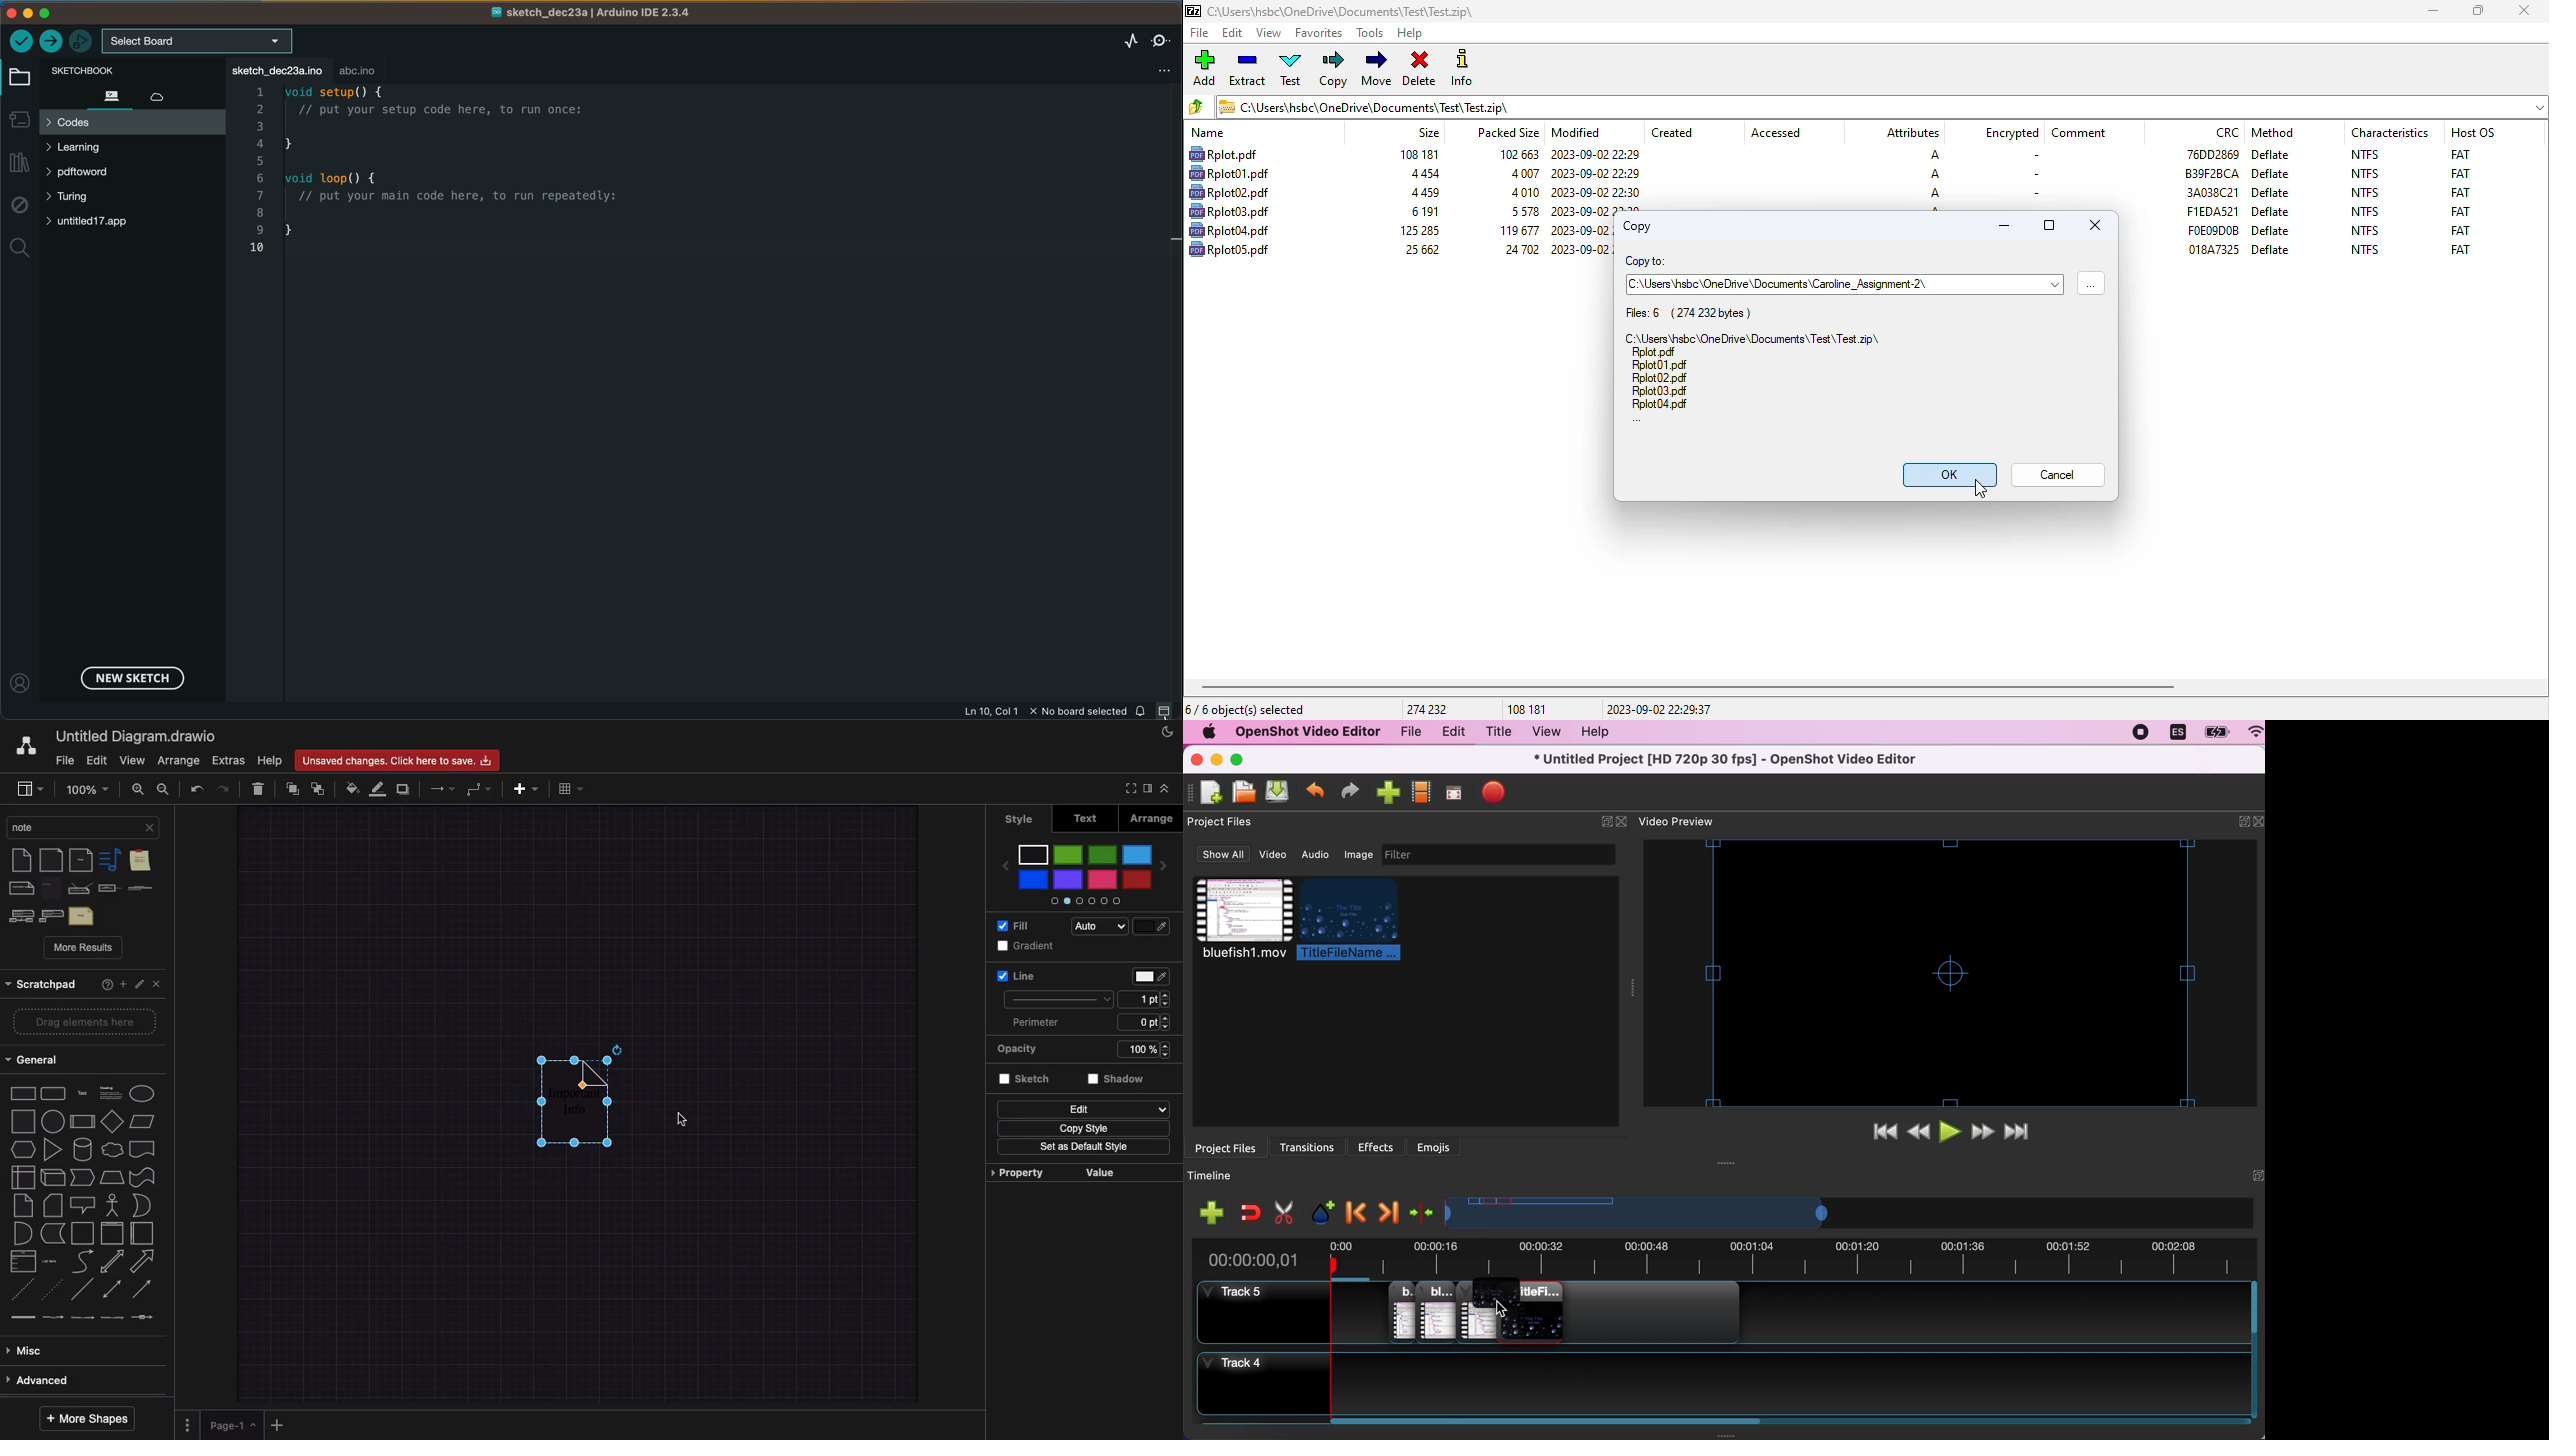 The width and height of the screenshot is (2576, 1456). Describe the element at coordinates (28, 745) in the screenshot. I see `Draw.io` at that location.